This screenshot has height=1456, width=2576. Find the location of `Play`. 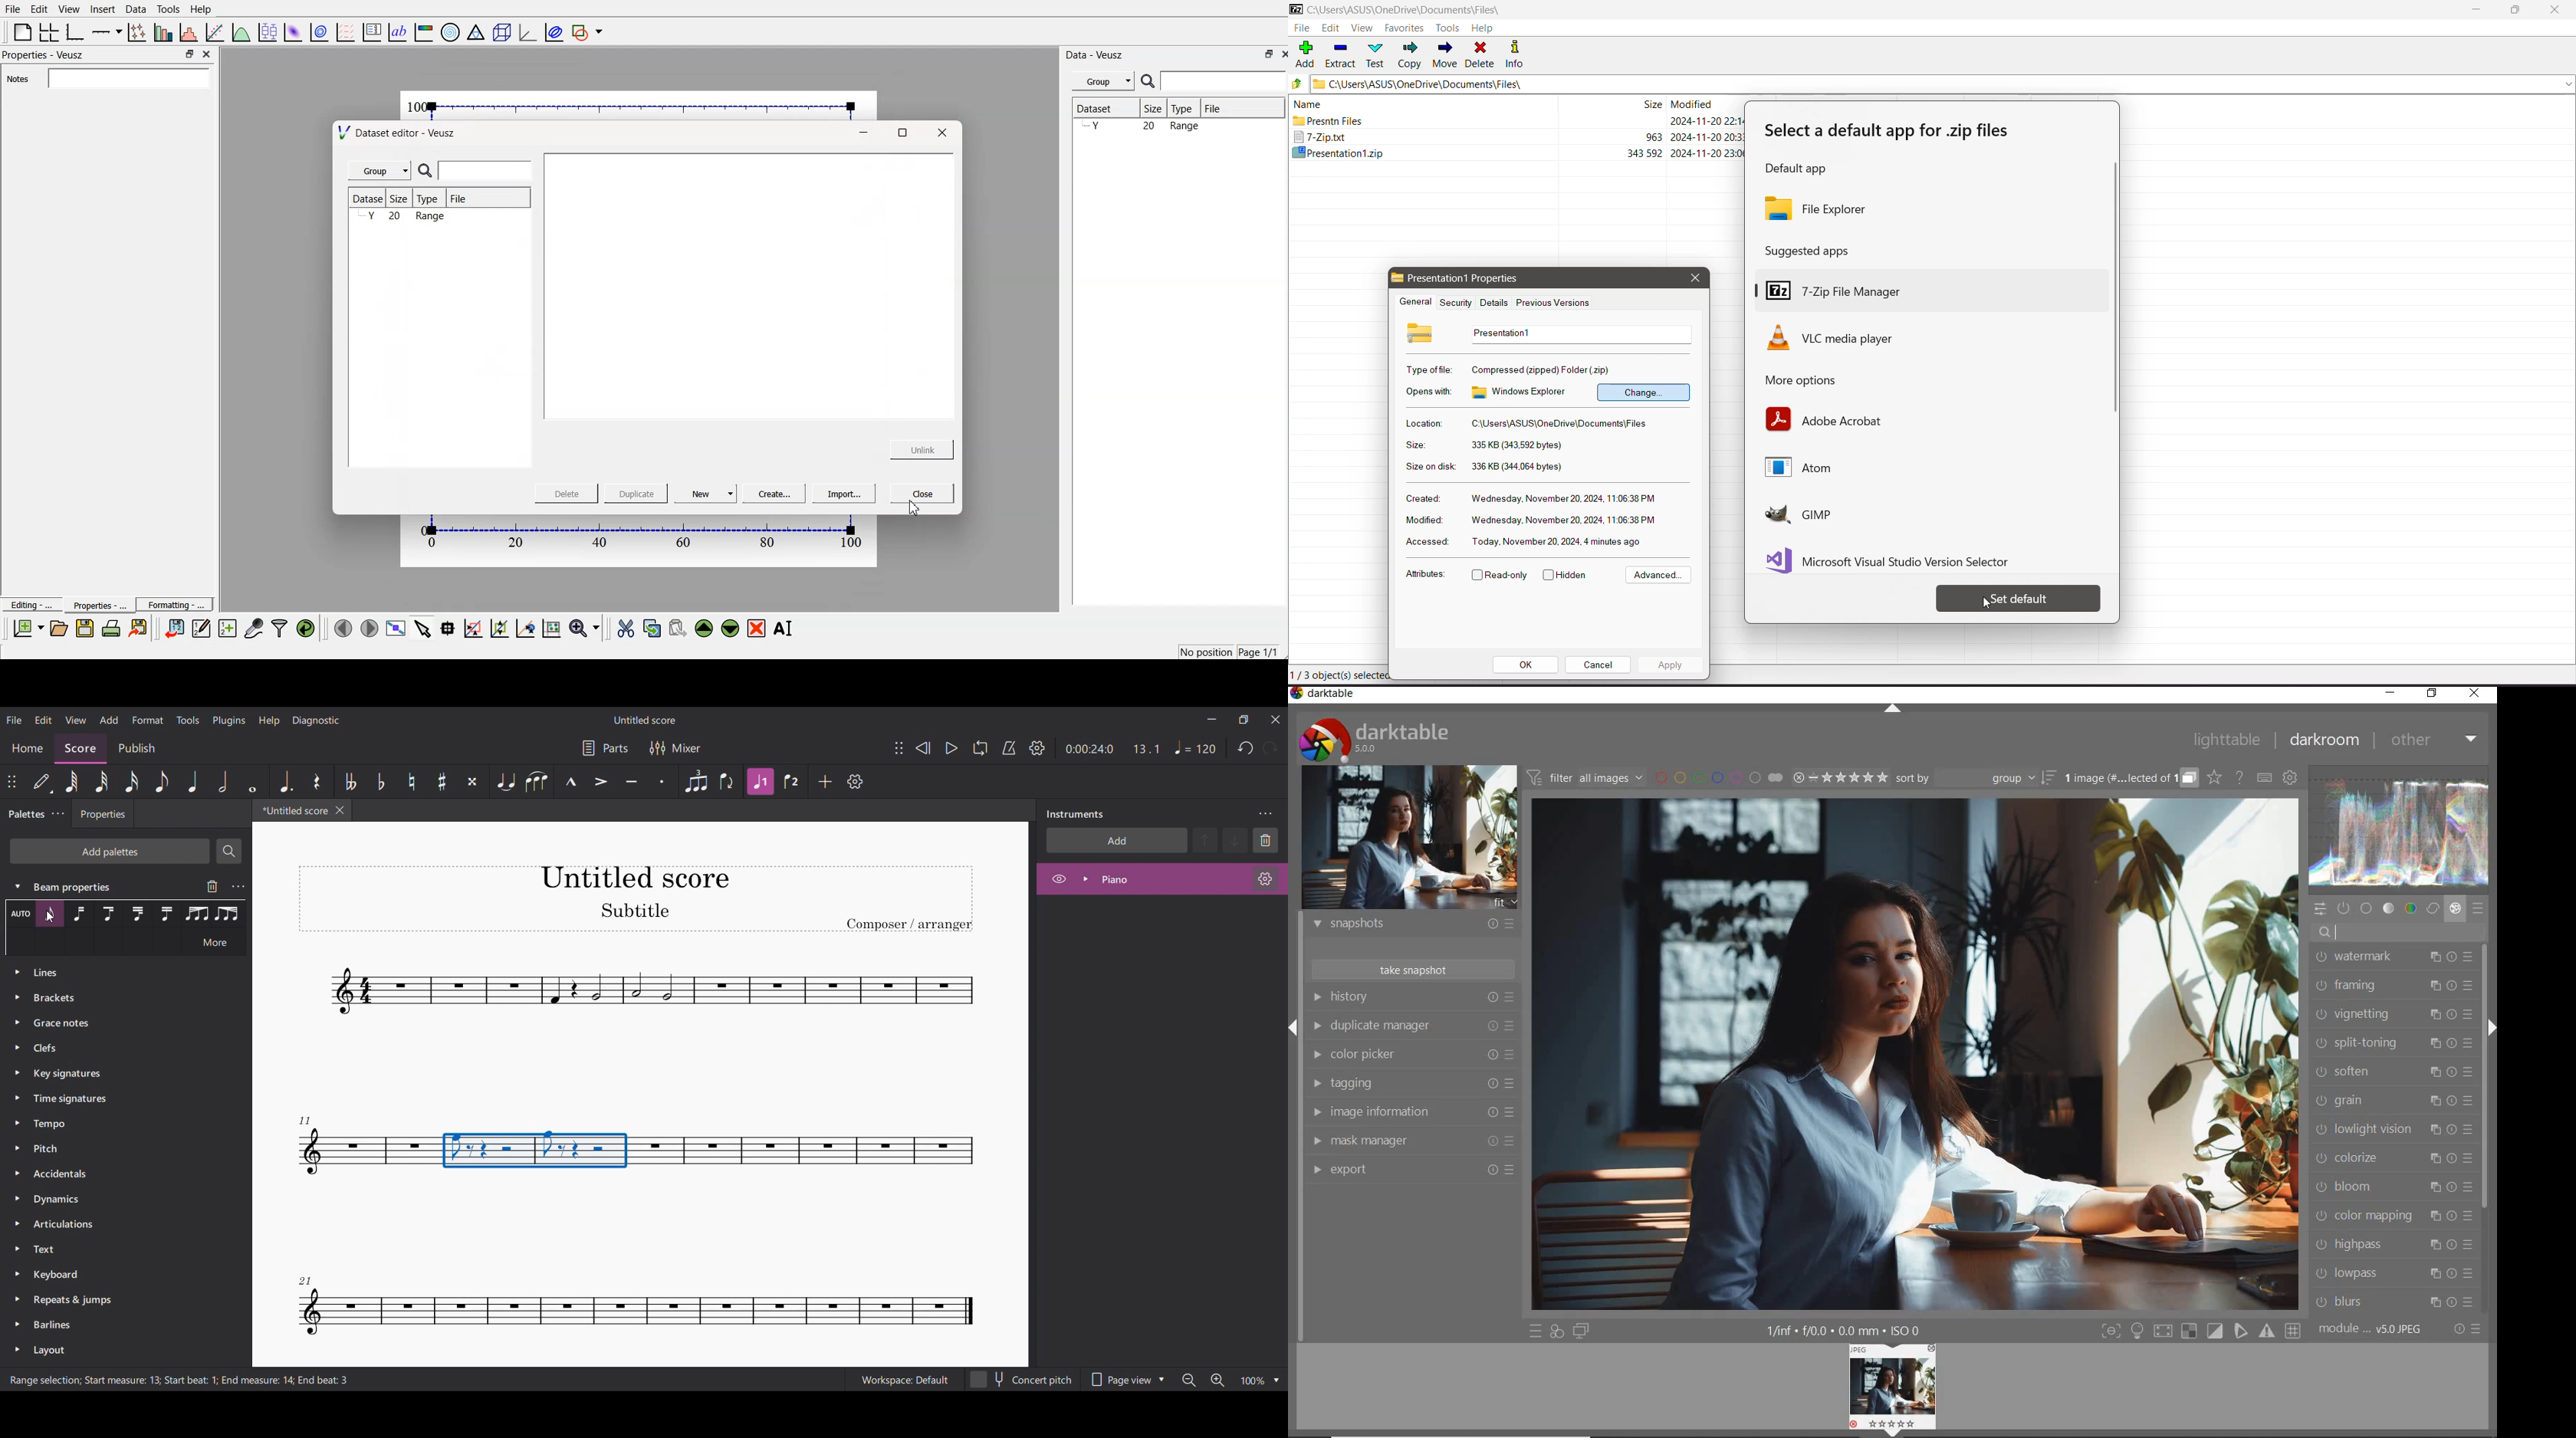

Play is located at coordinates (951, 748).